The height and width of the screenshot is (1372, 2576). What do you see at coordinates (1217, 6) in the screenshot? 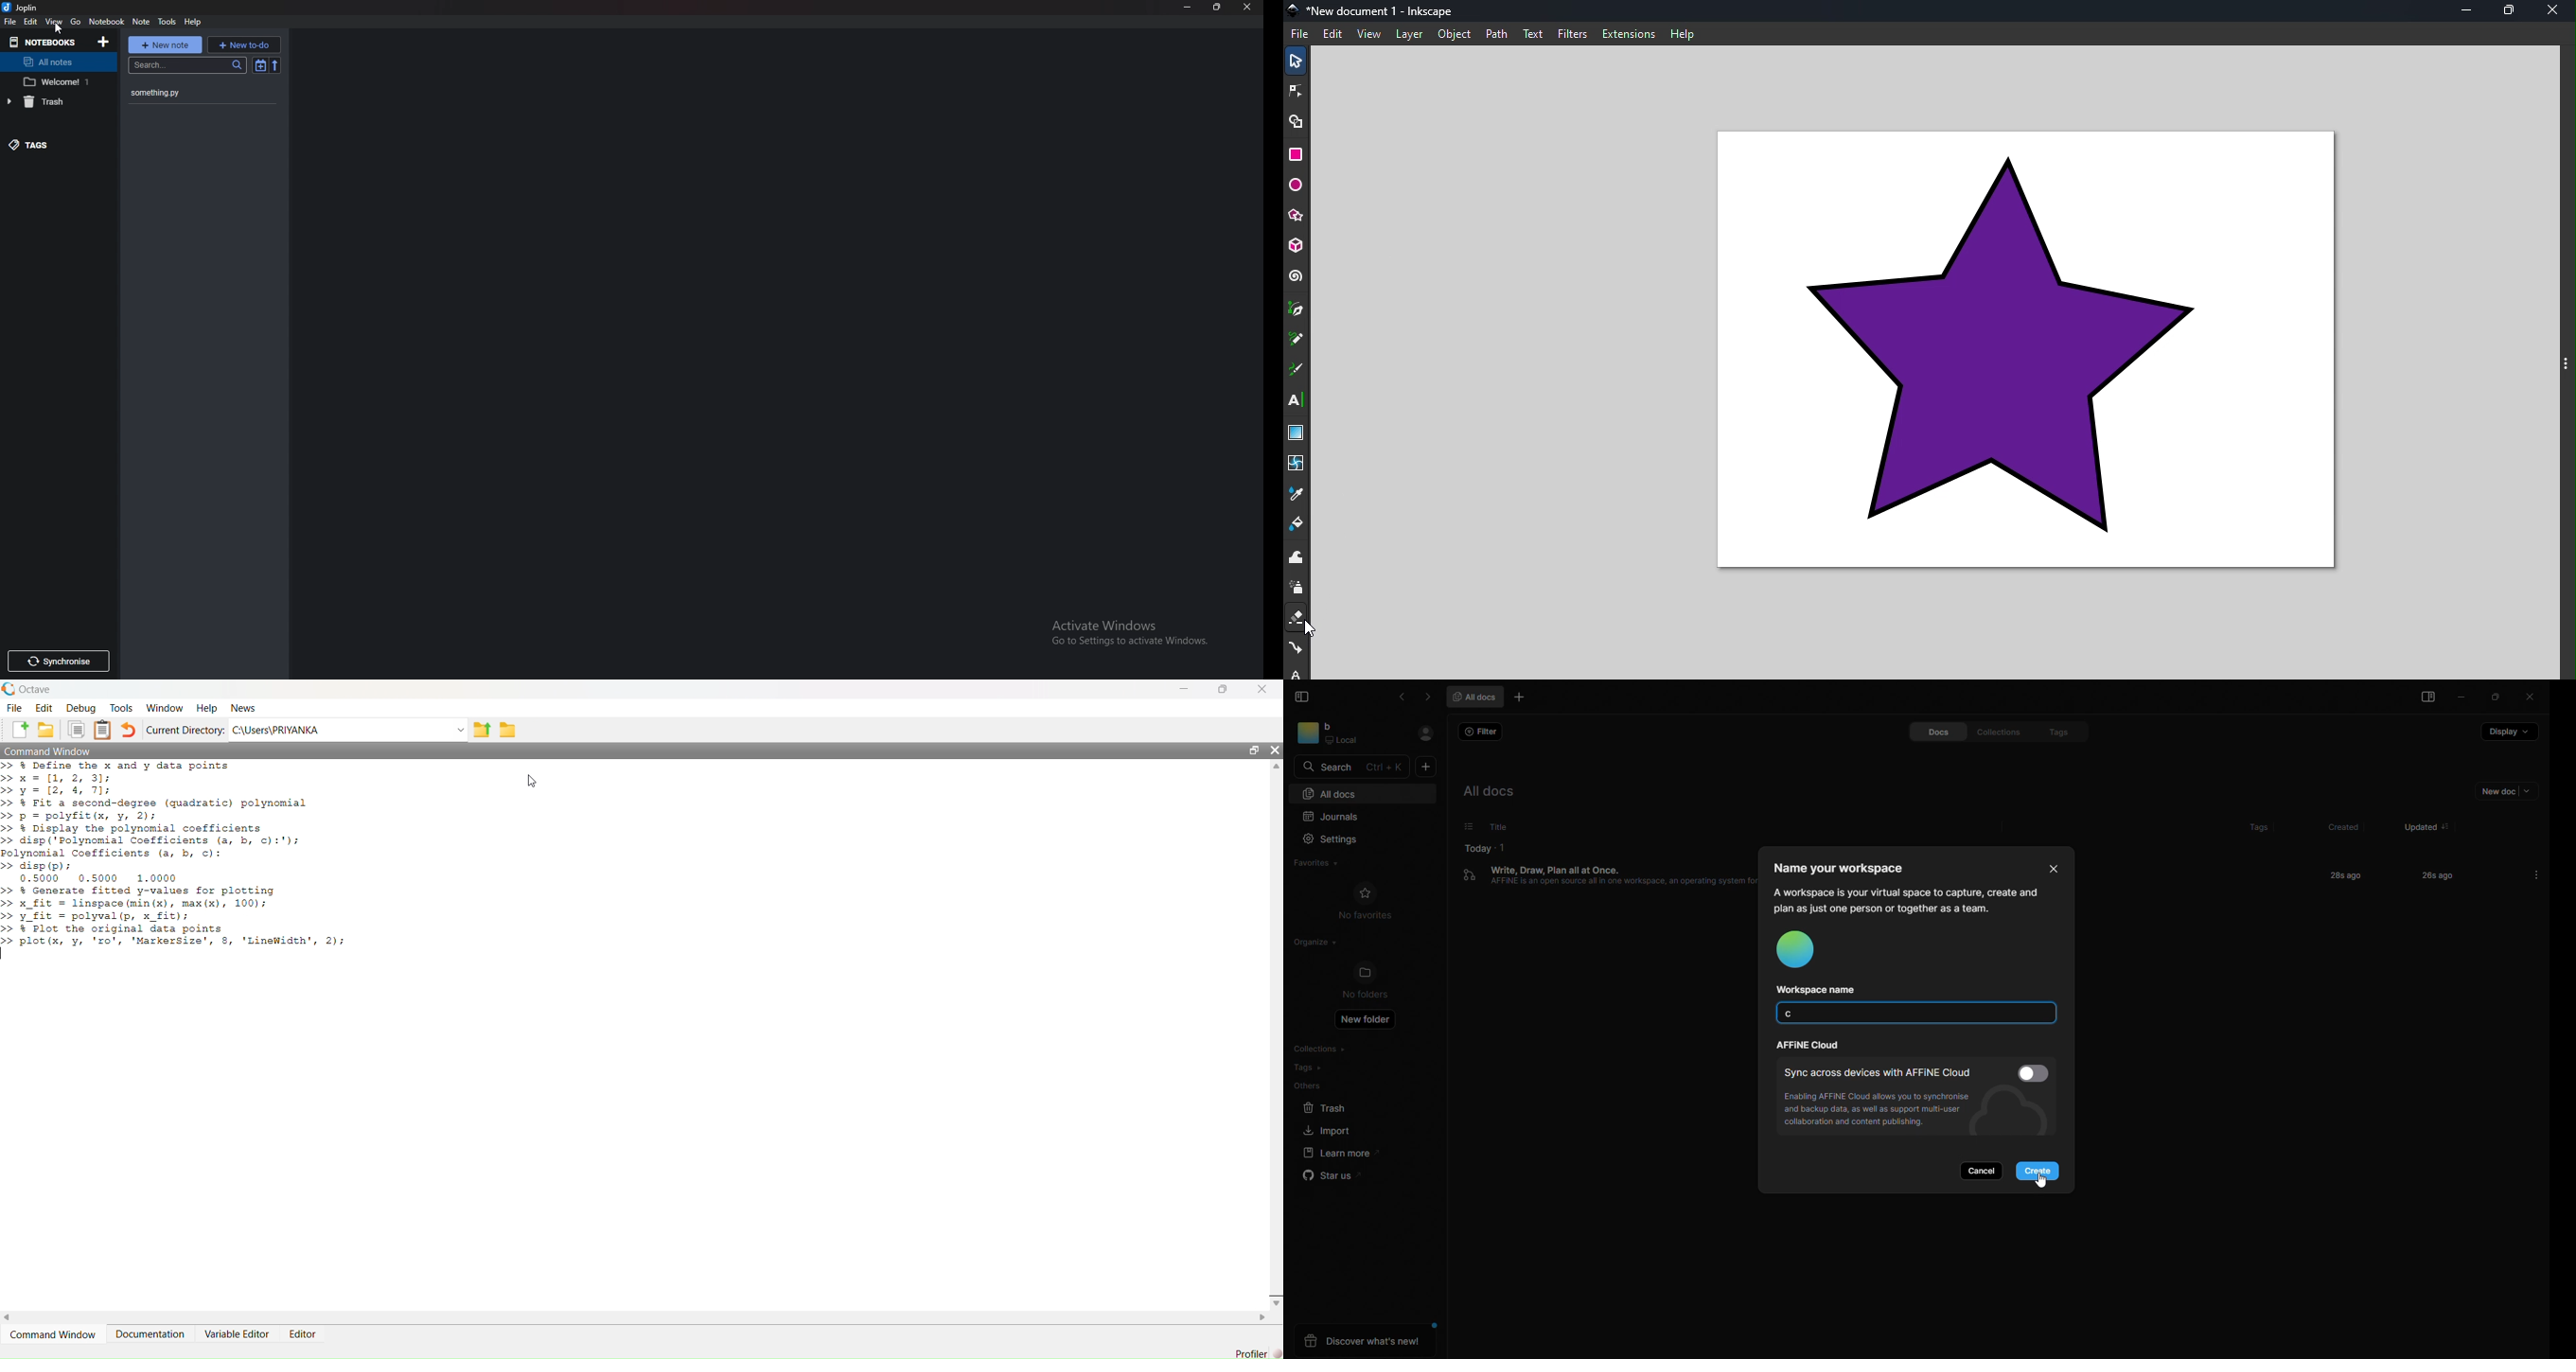
I see `Restore down` at bounding box center [1217, 6].